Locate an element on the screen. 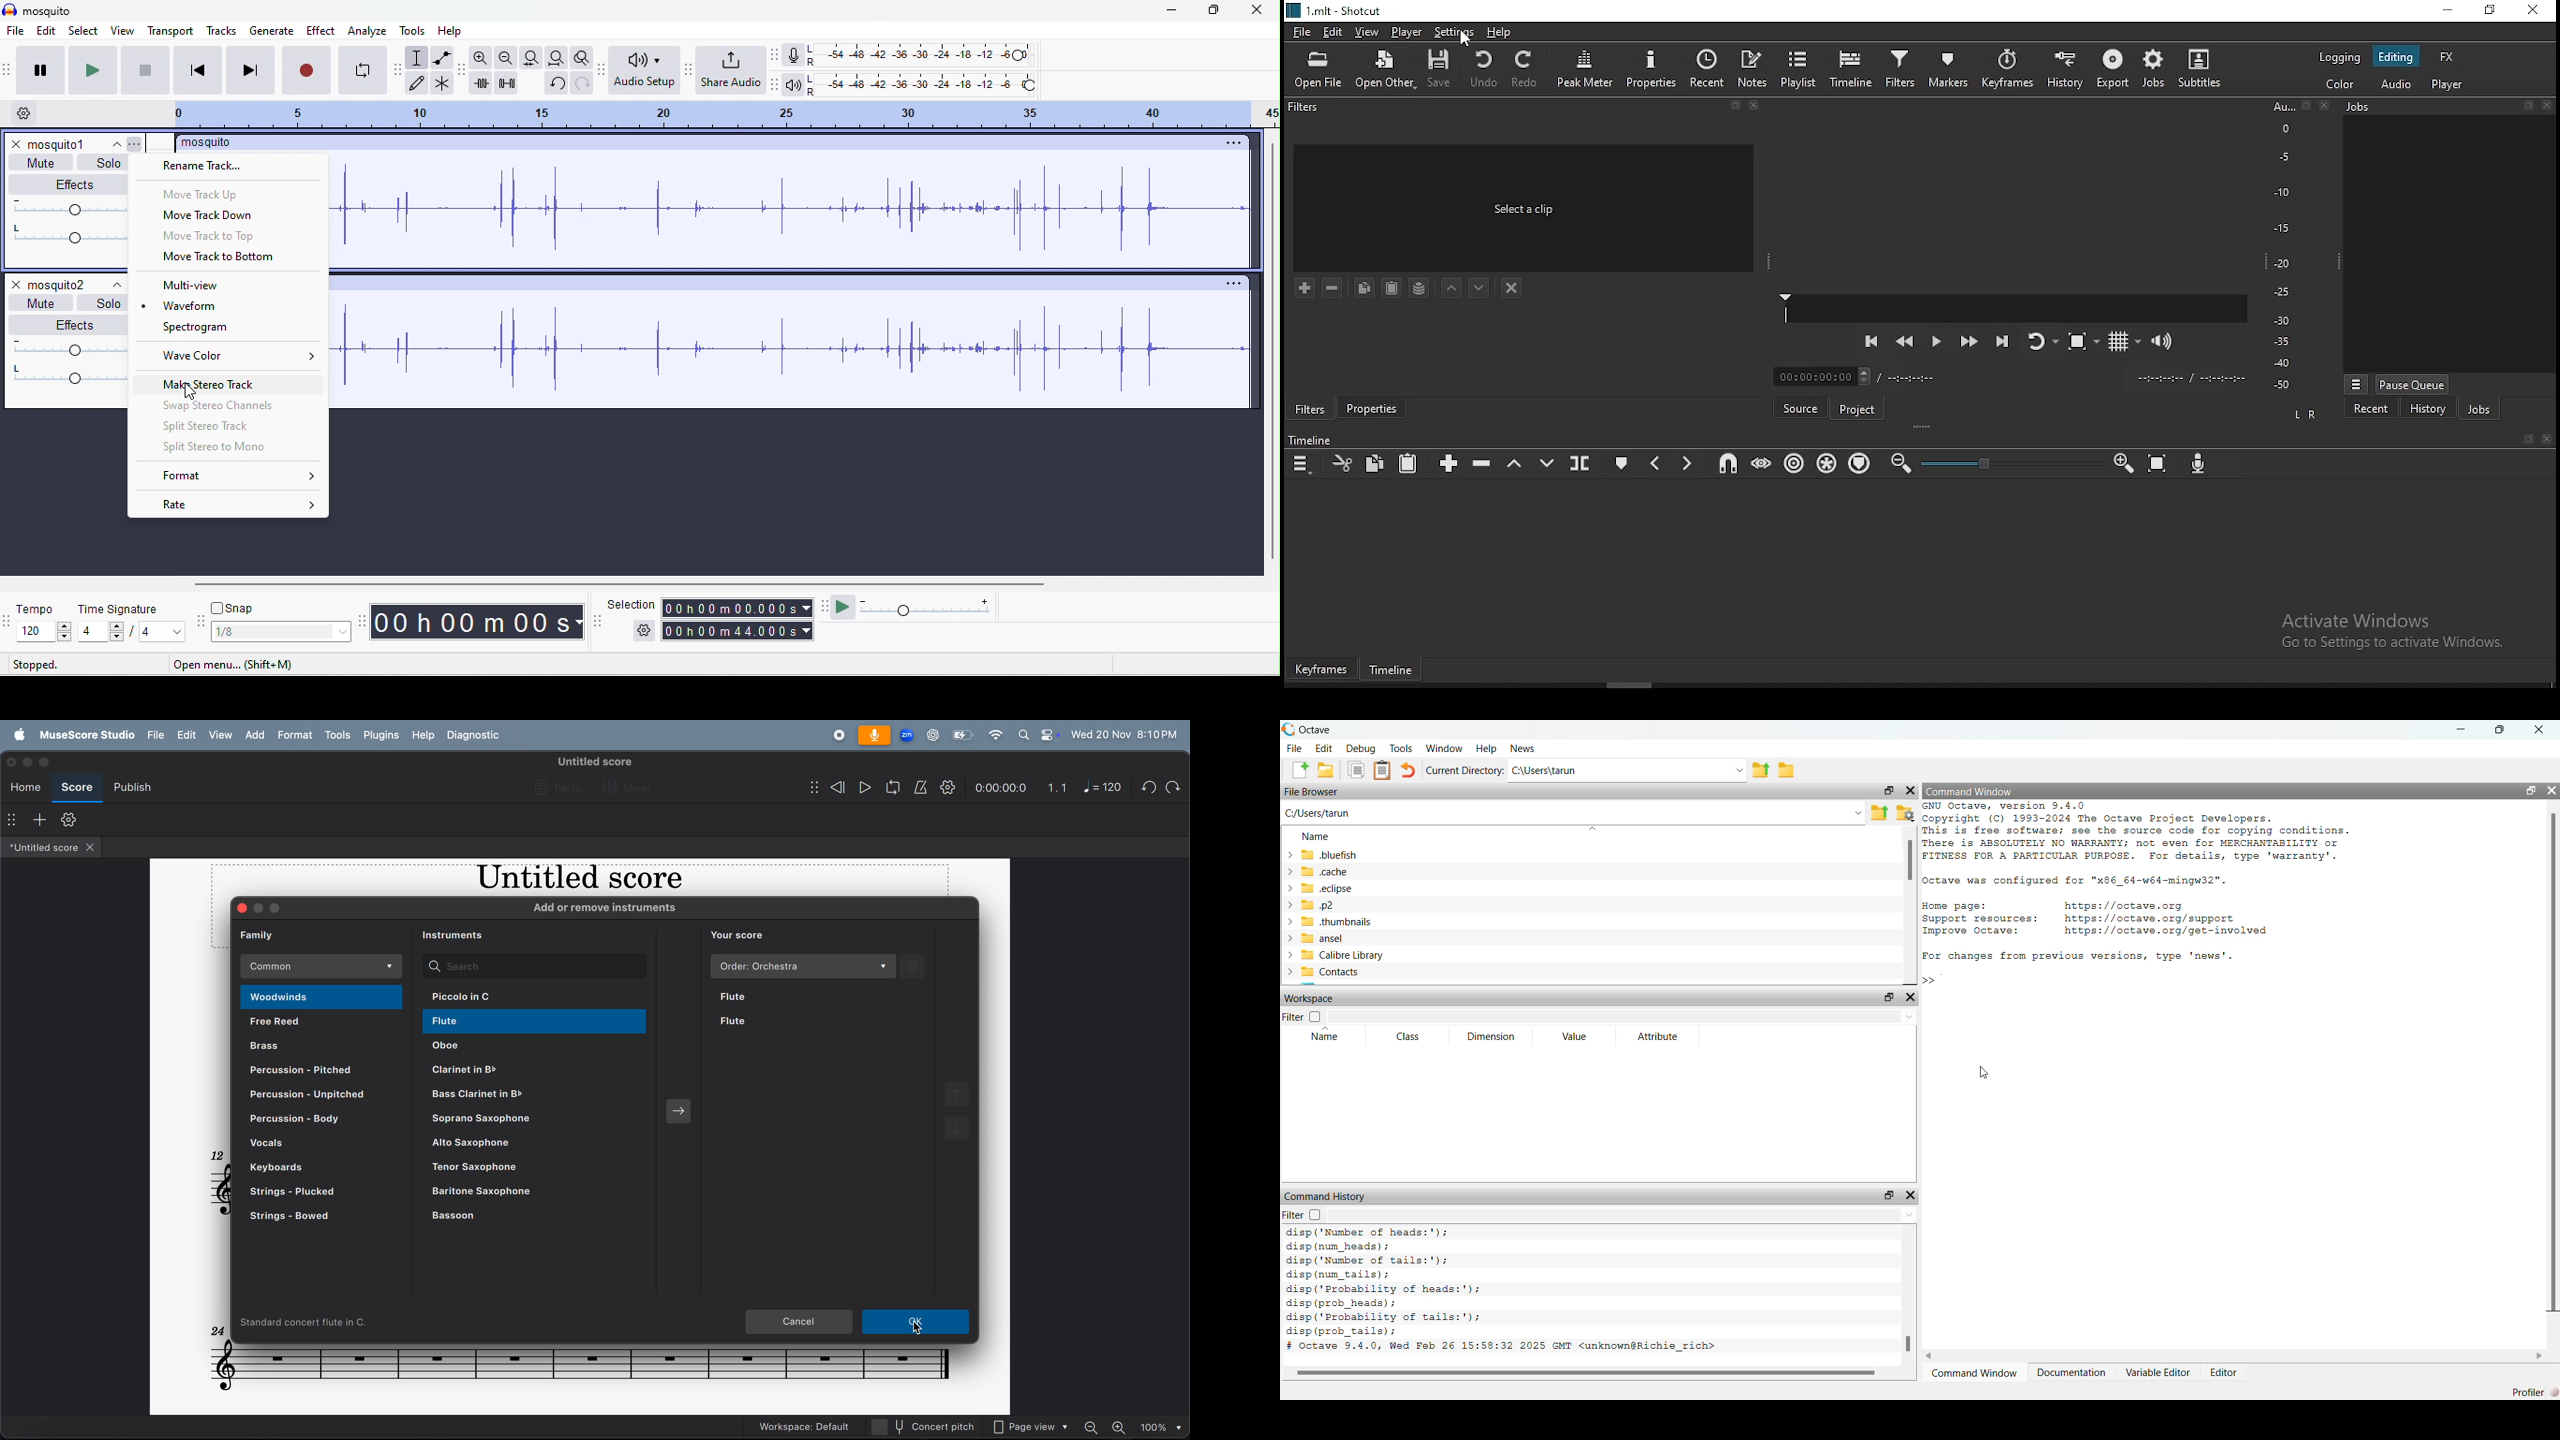  Value is located at coordinates (1574, 1037).